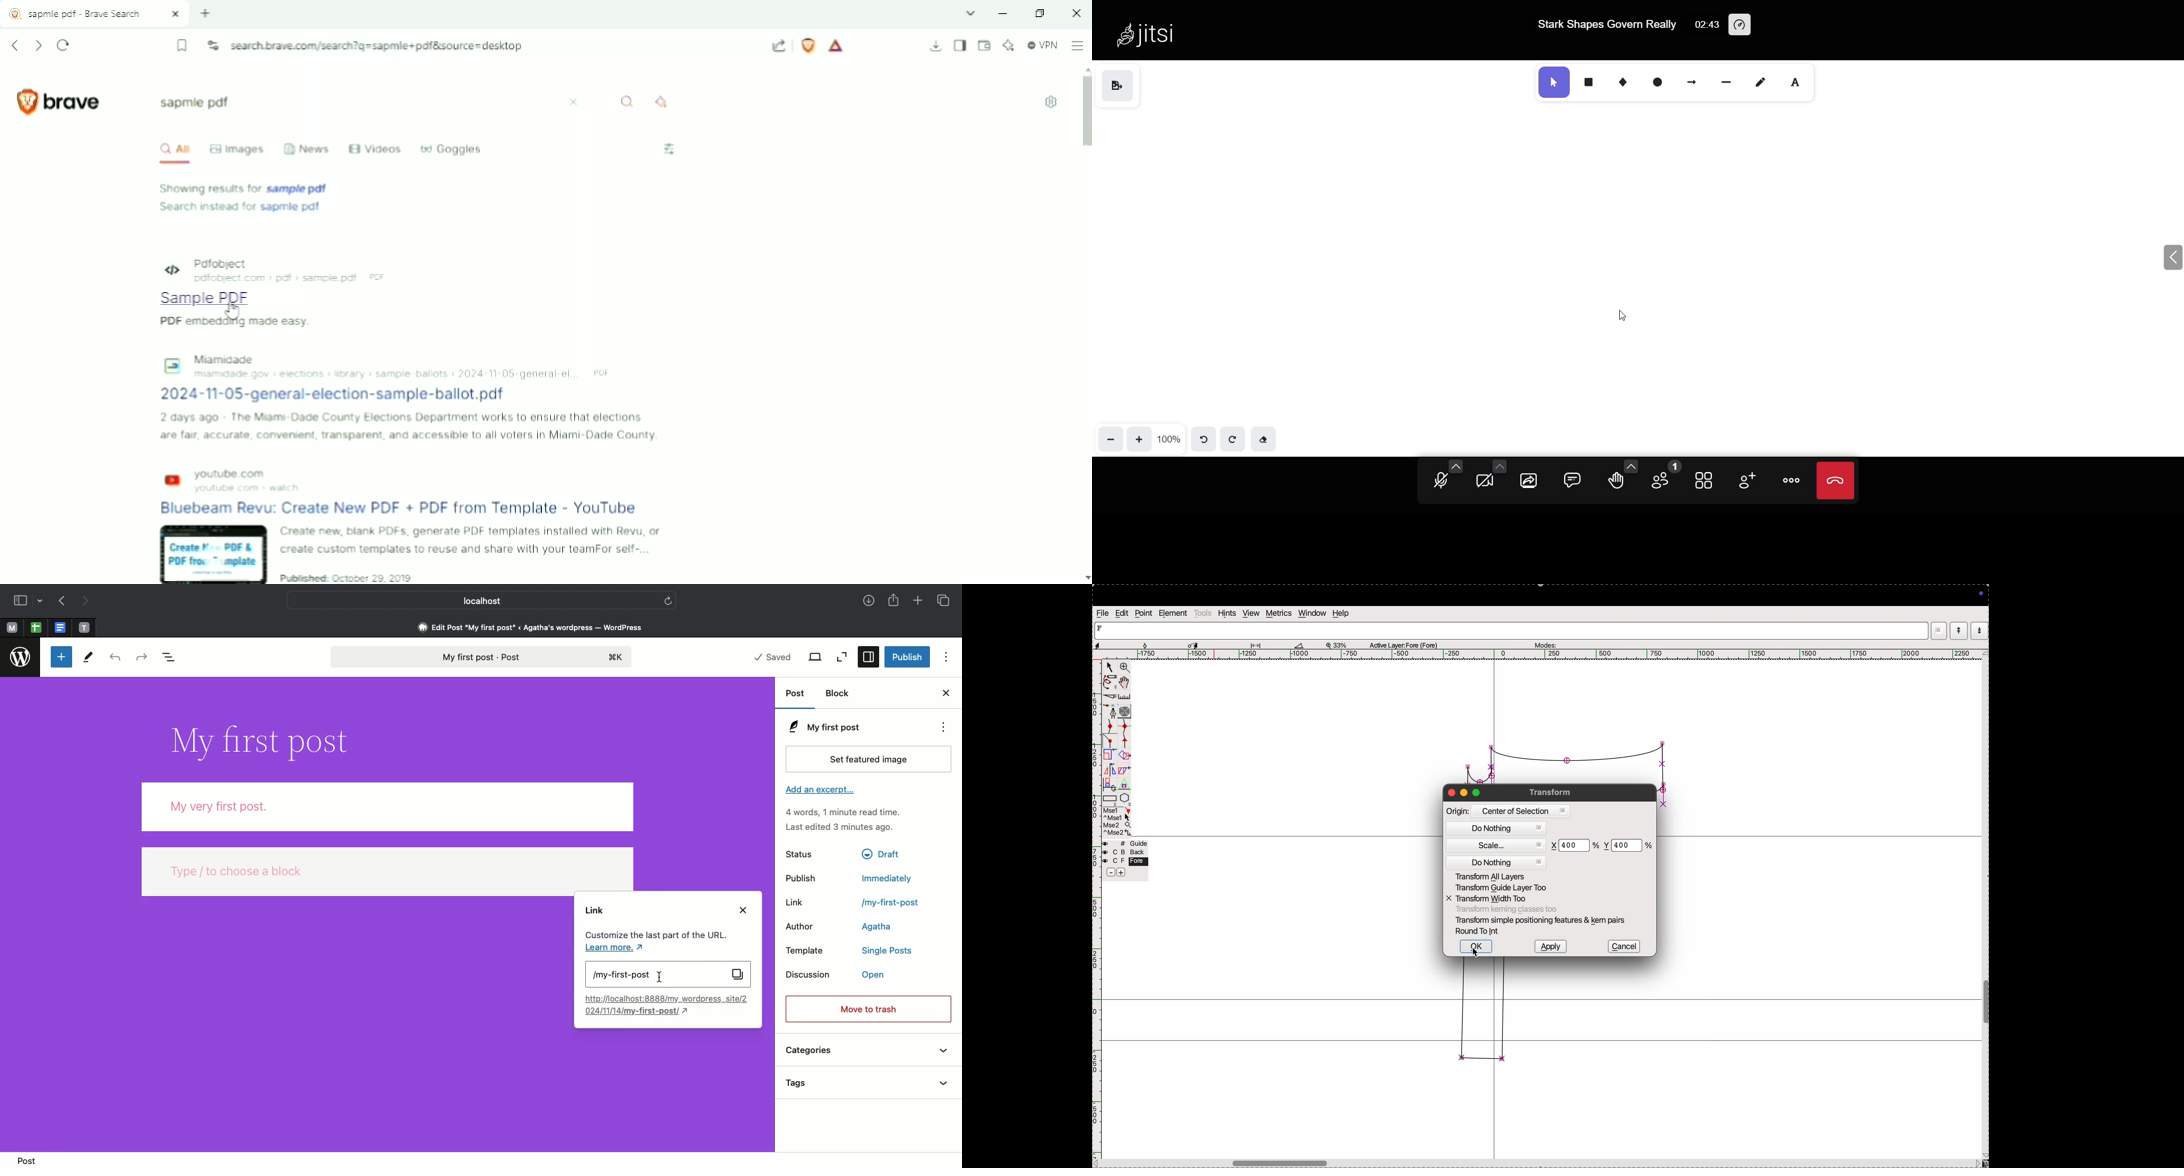 The width and height of the screenshot is (2184, 1176). I want to click on Back, so click(14, 45).